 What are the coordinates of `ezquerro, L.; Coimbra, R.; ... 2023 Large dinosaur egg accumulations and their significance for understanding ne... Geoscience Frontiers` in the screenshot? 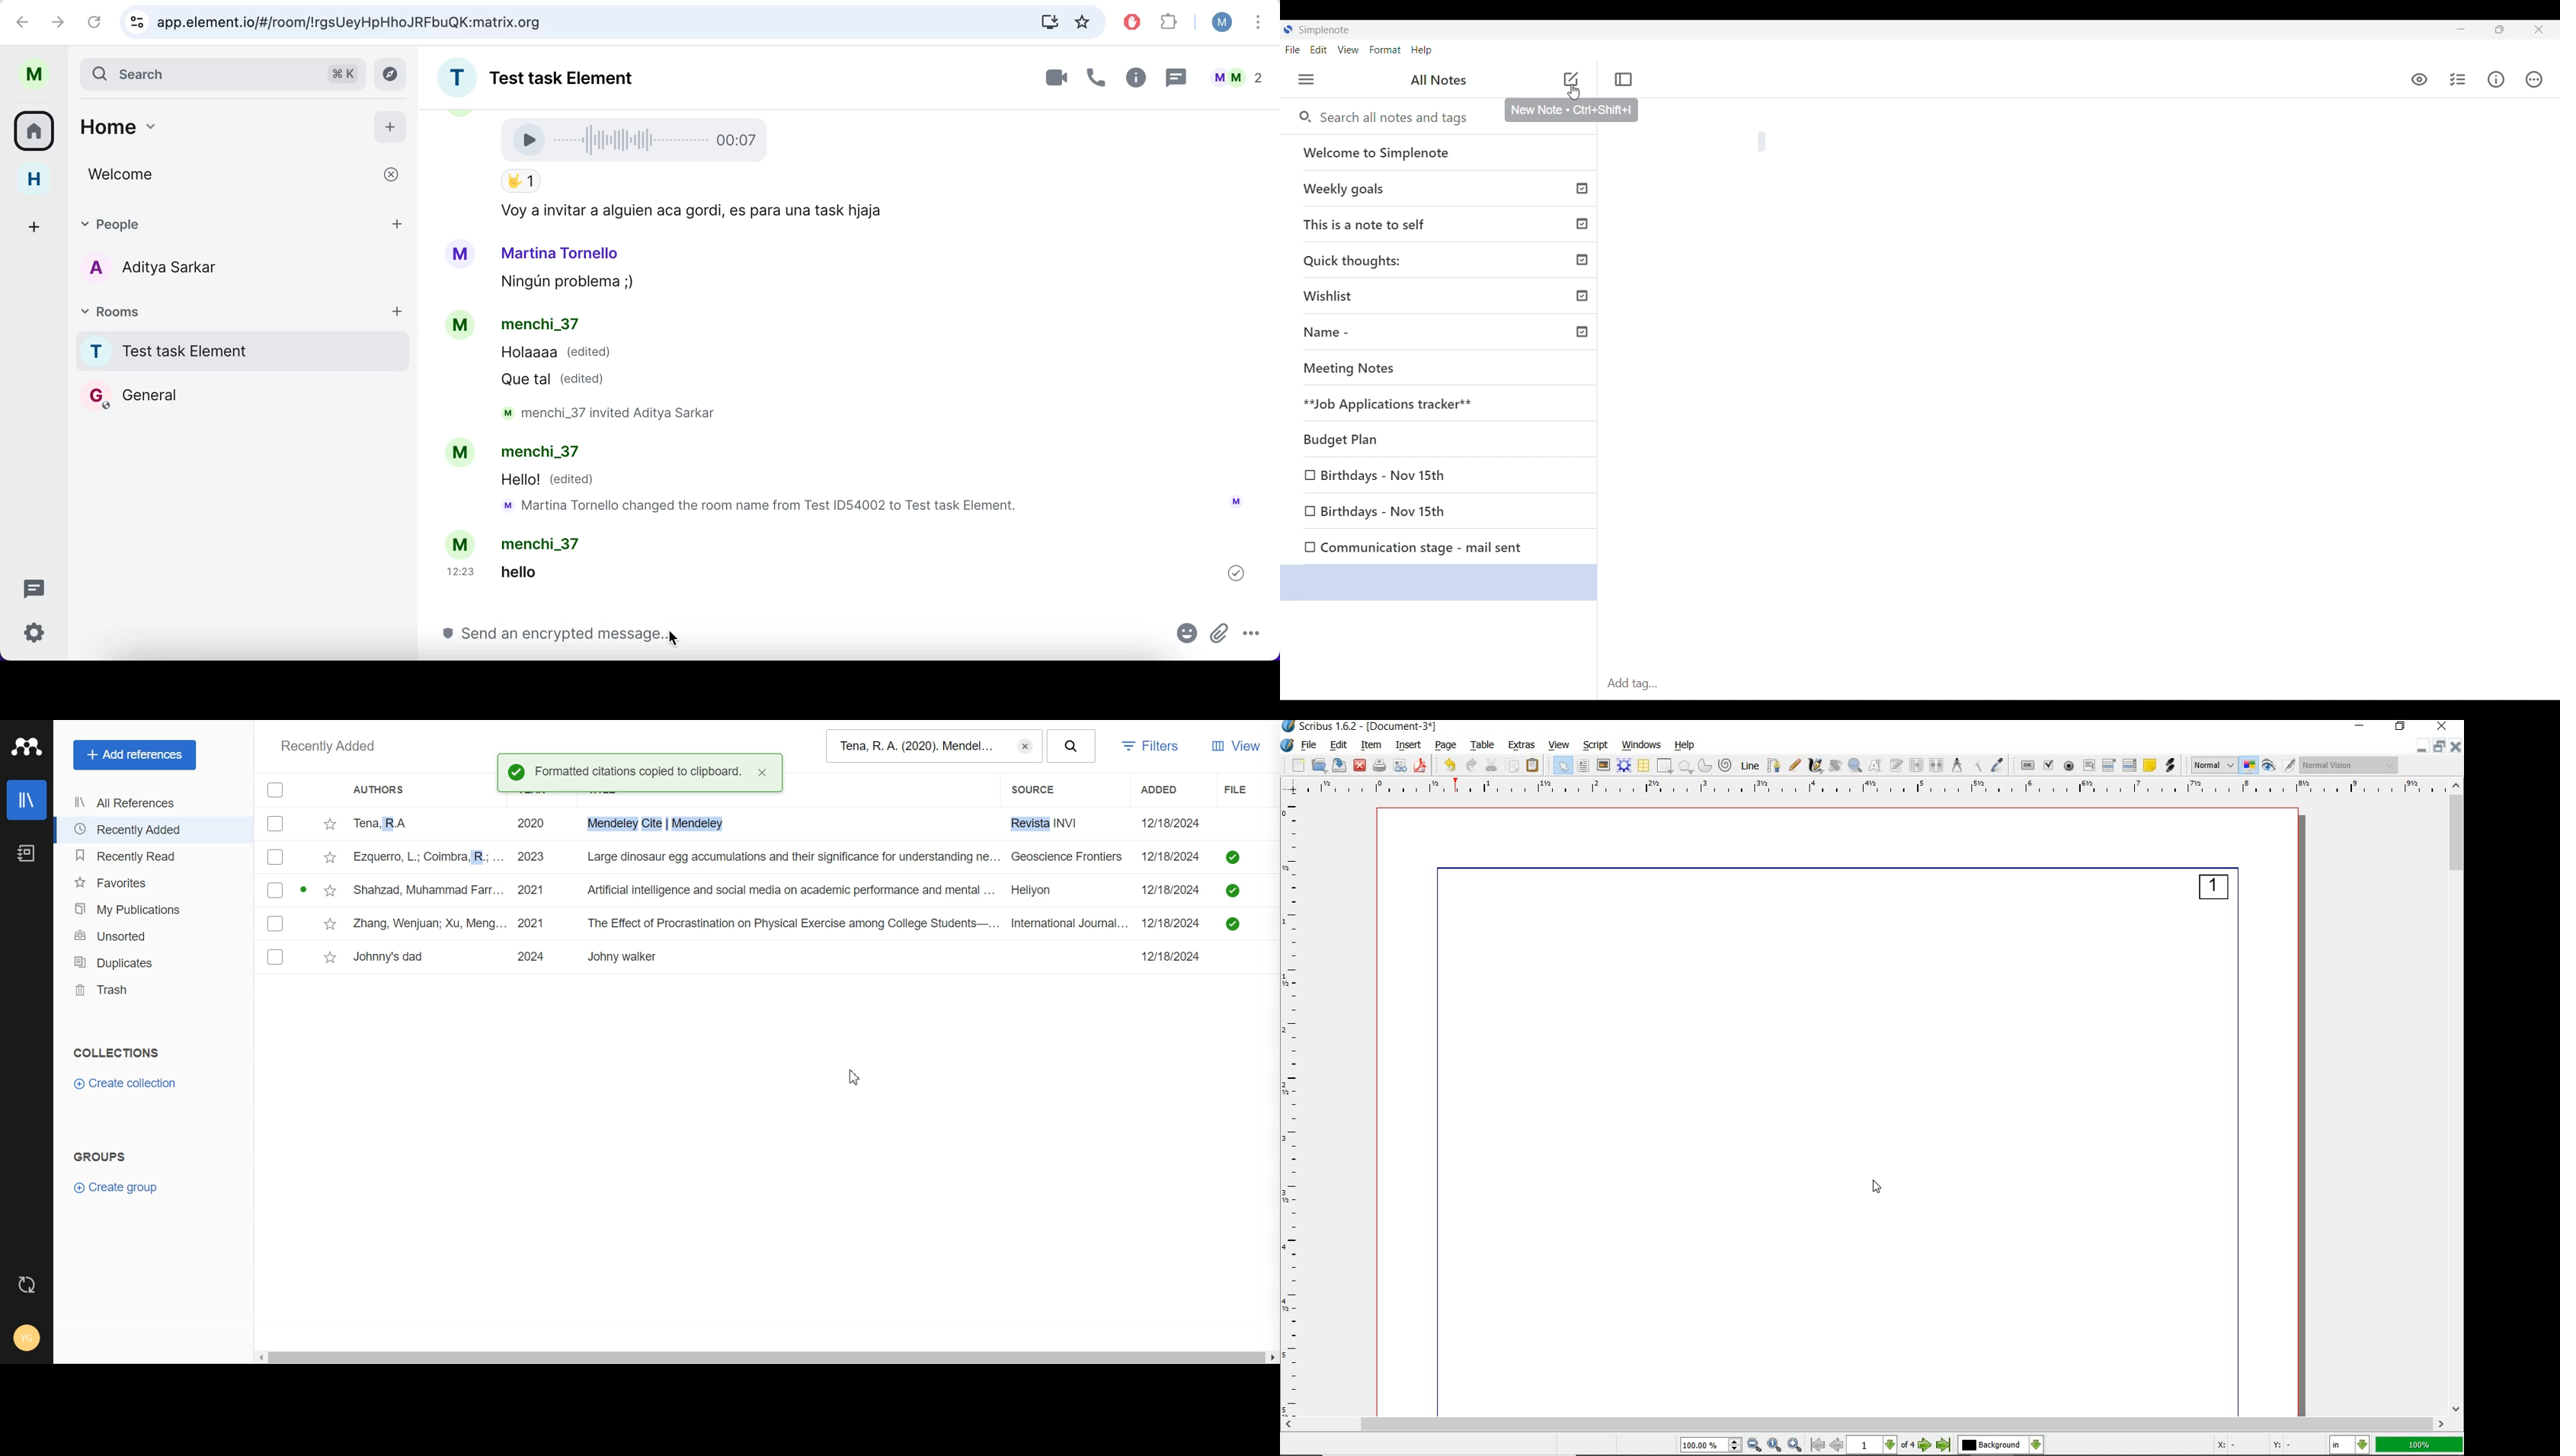 It's located at (742, 857).